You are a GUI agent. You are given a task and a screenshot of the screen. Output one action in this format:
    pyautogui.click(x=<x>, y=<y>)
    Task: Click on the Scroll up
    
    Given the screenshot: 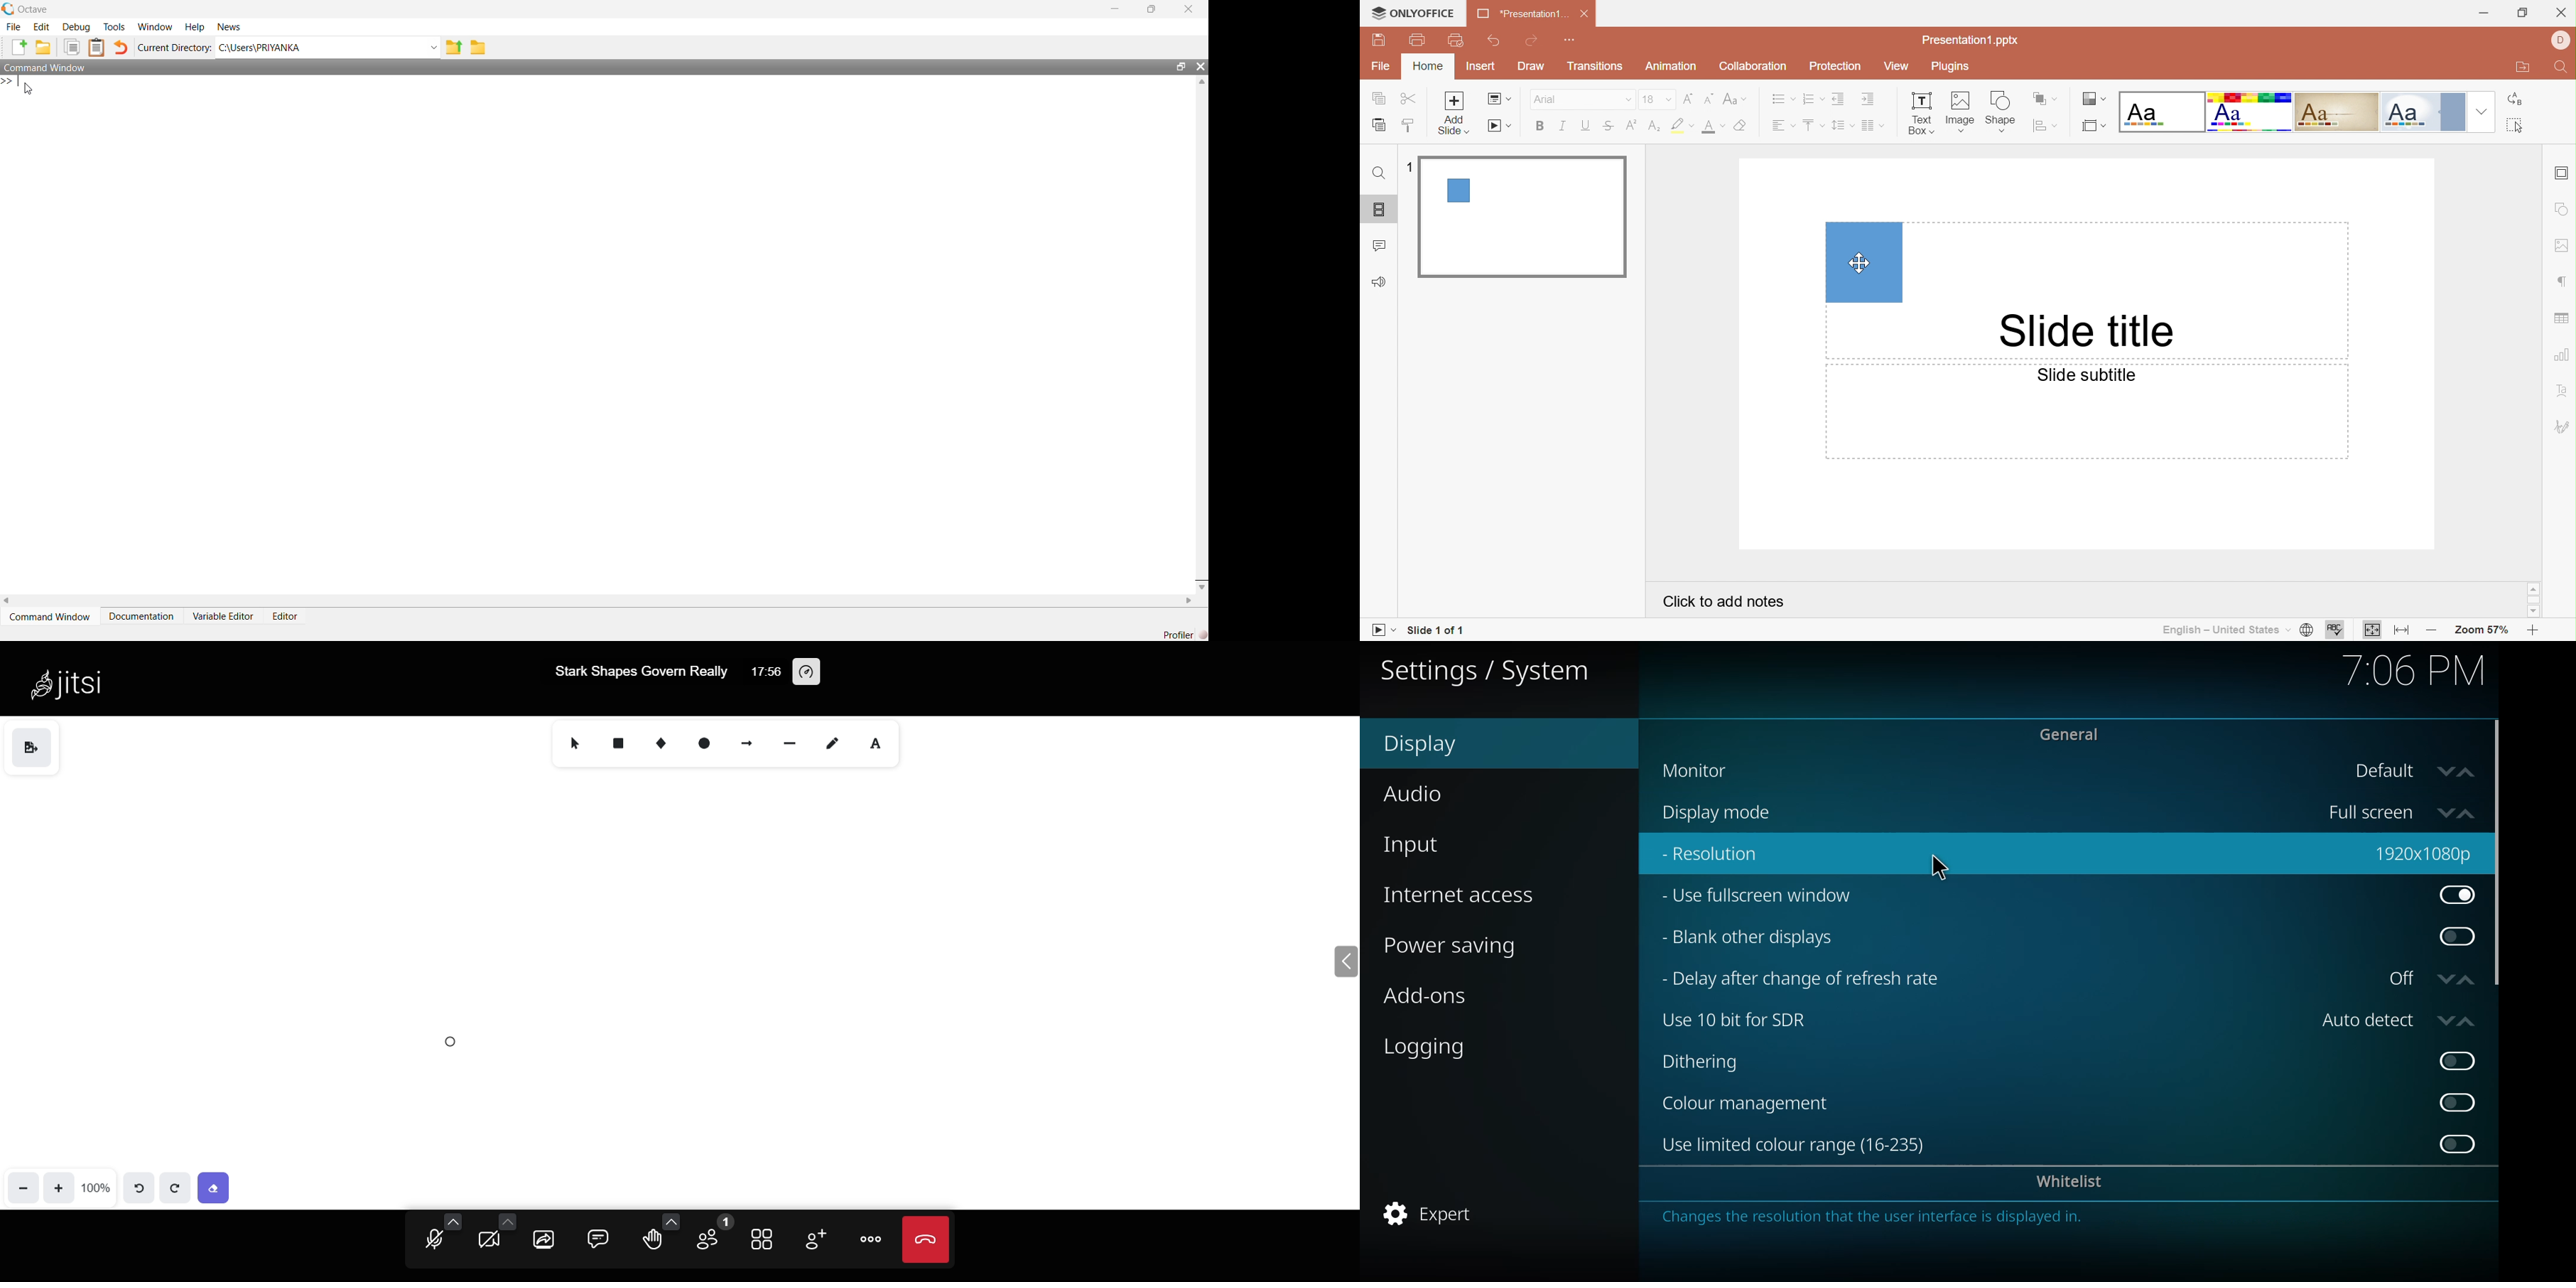 What is the action you would take?
    pyautogui.click(x=2532, y=588)
    